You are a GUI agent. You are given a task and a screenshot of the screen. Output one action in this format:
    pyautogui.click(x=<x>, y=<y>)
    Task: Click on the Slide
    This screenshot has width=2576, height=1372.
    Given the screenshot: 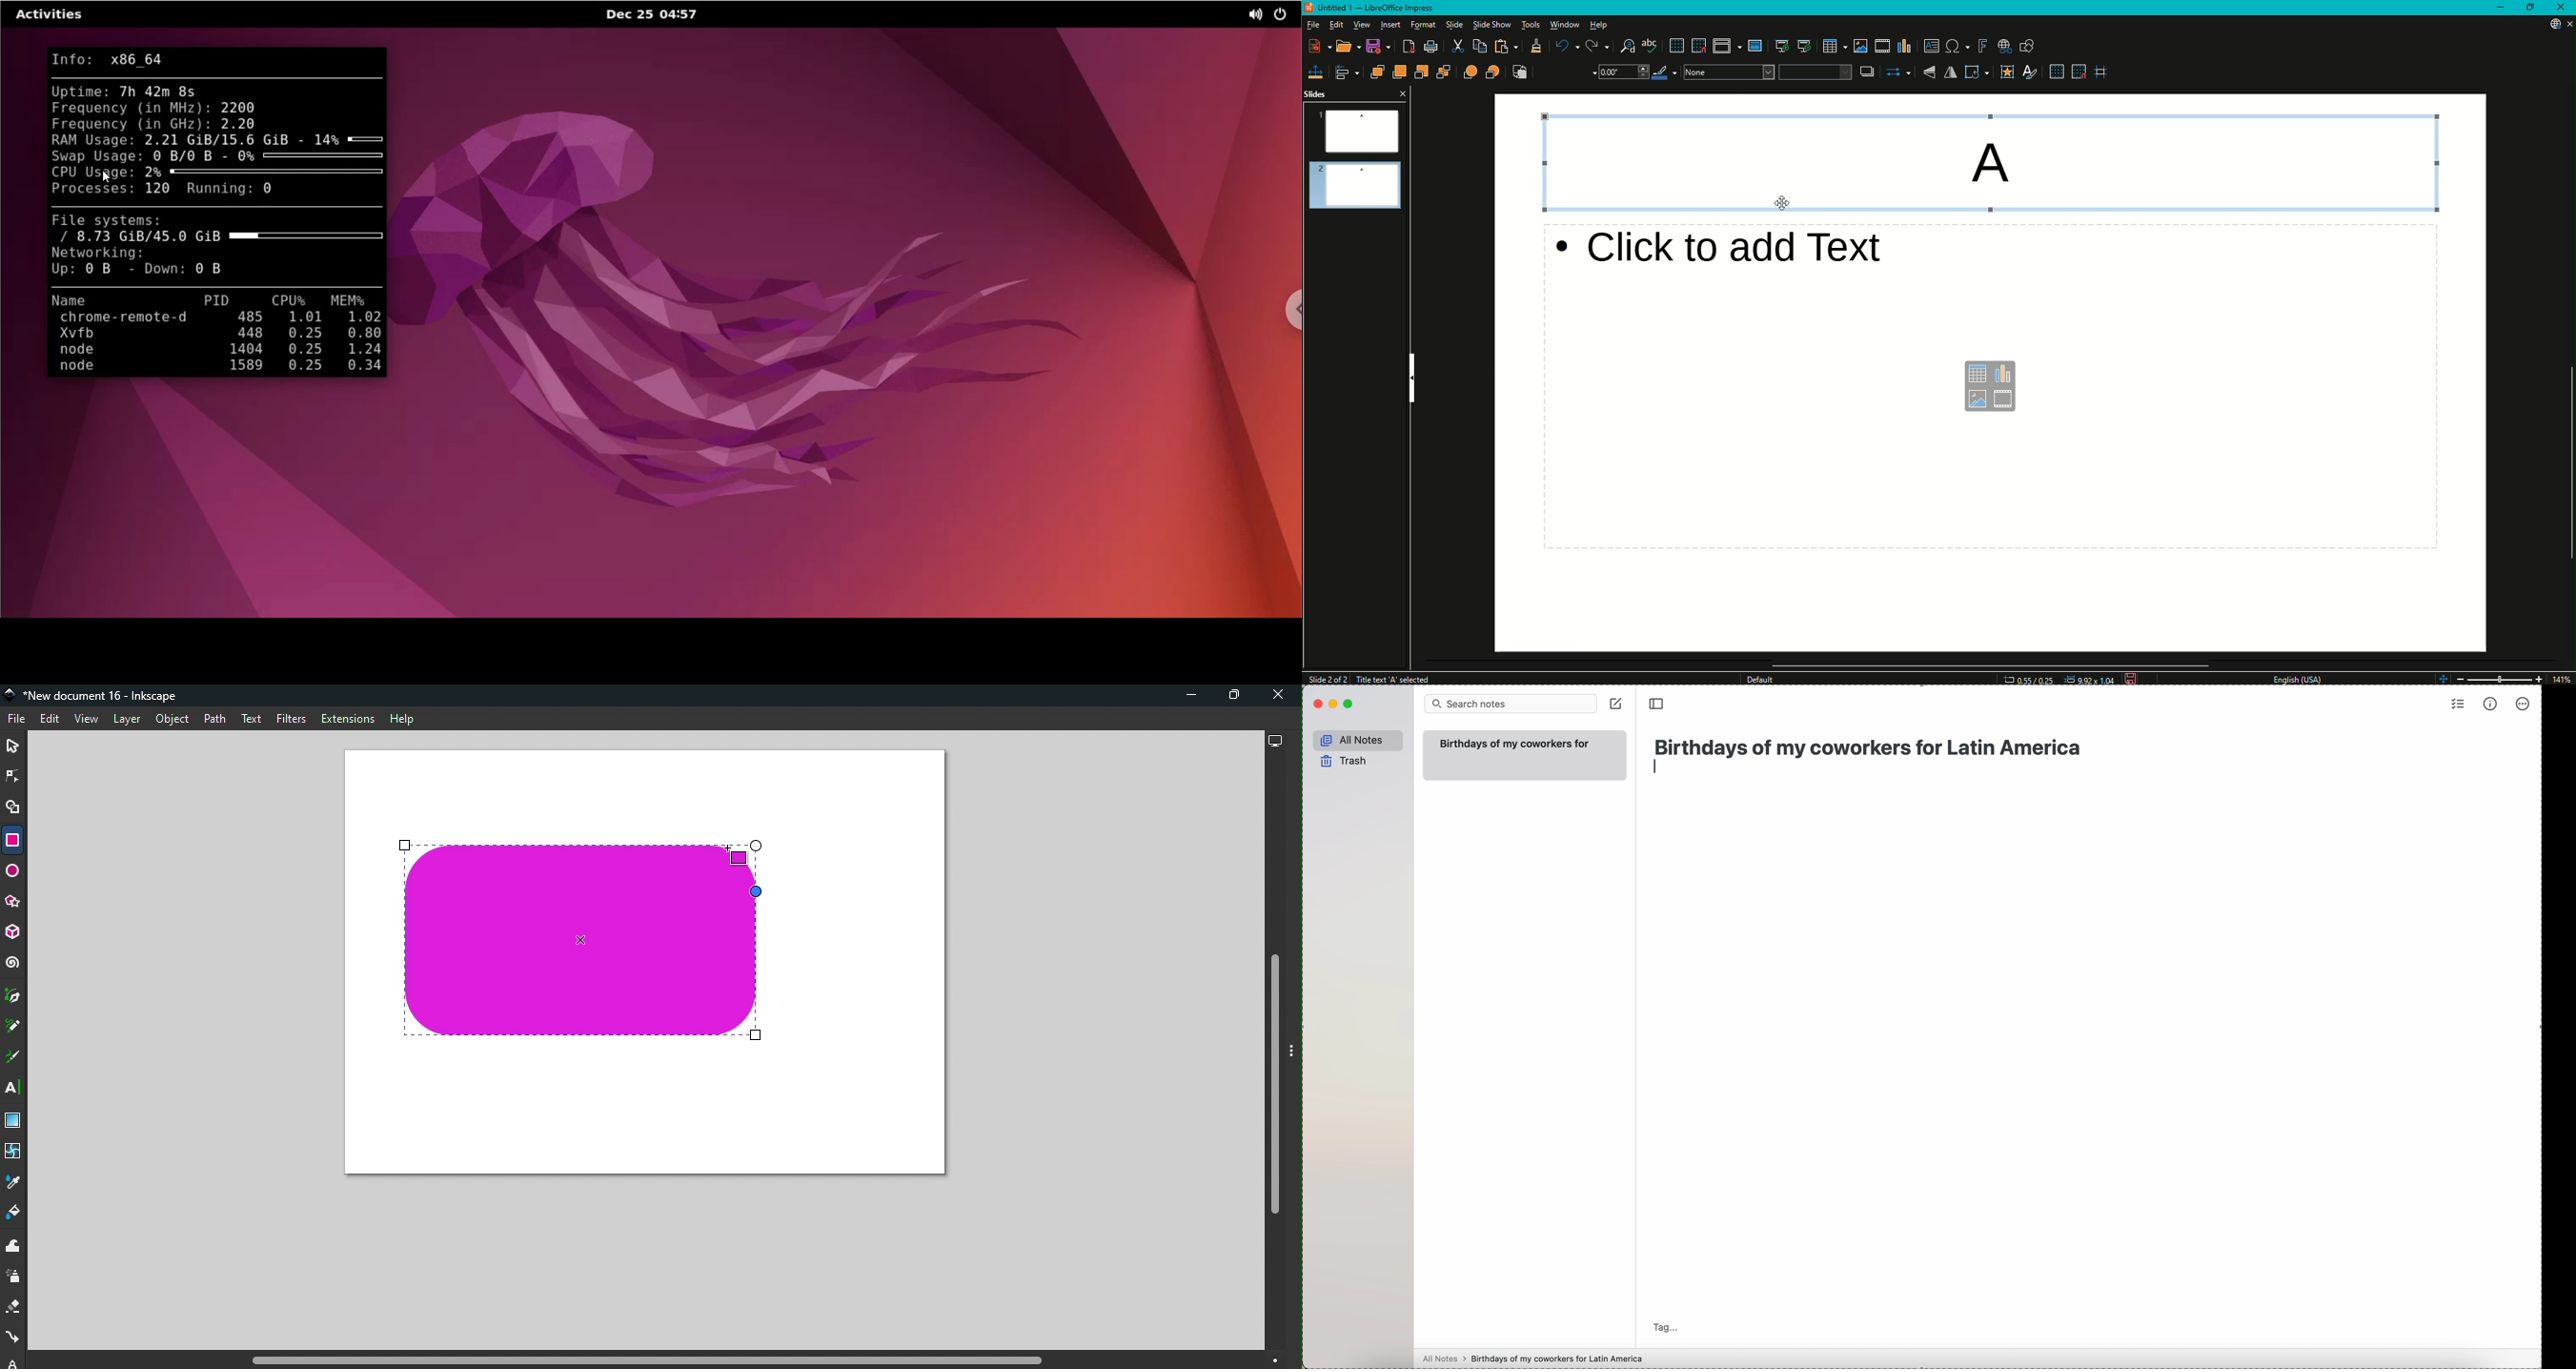 What is the action you would take?
    pyautogui.click(x=1455, y=25)
    